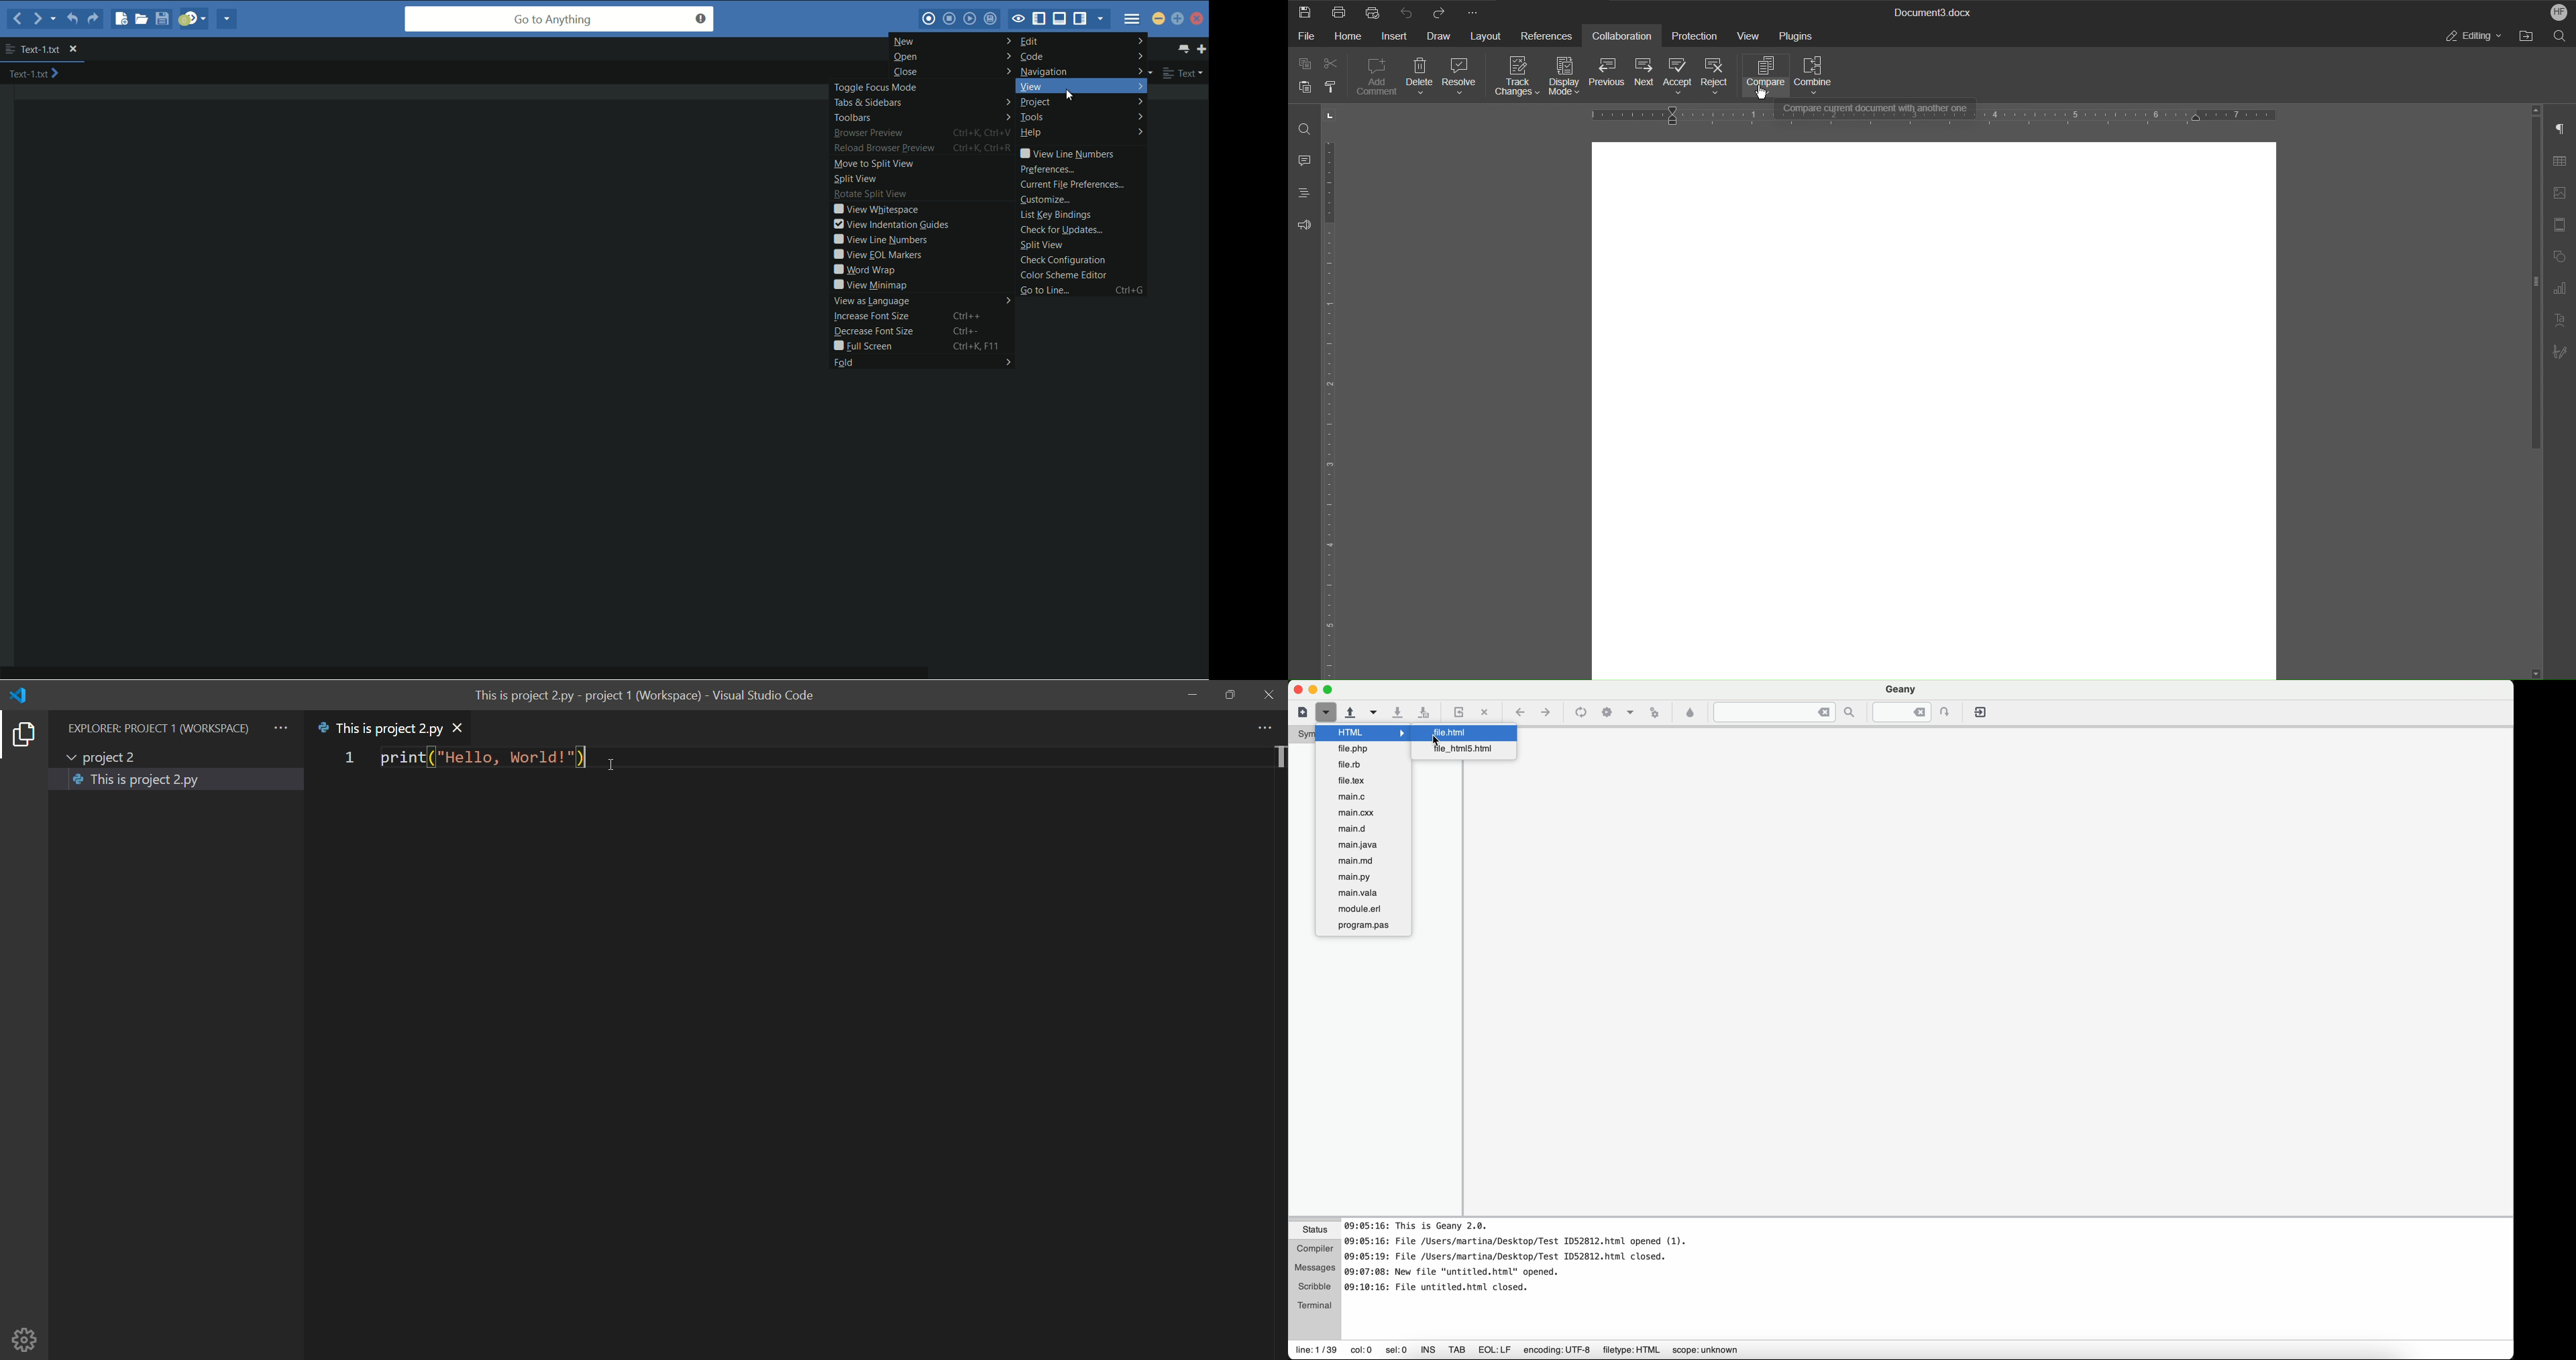  Describe the element at coordinates (1306, 64) in the screenshot. I see `Copy` at that location.